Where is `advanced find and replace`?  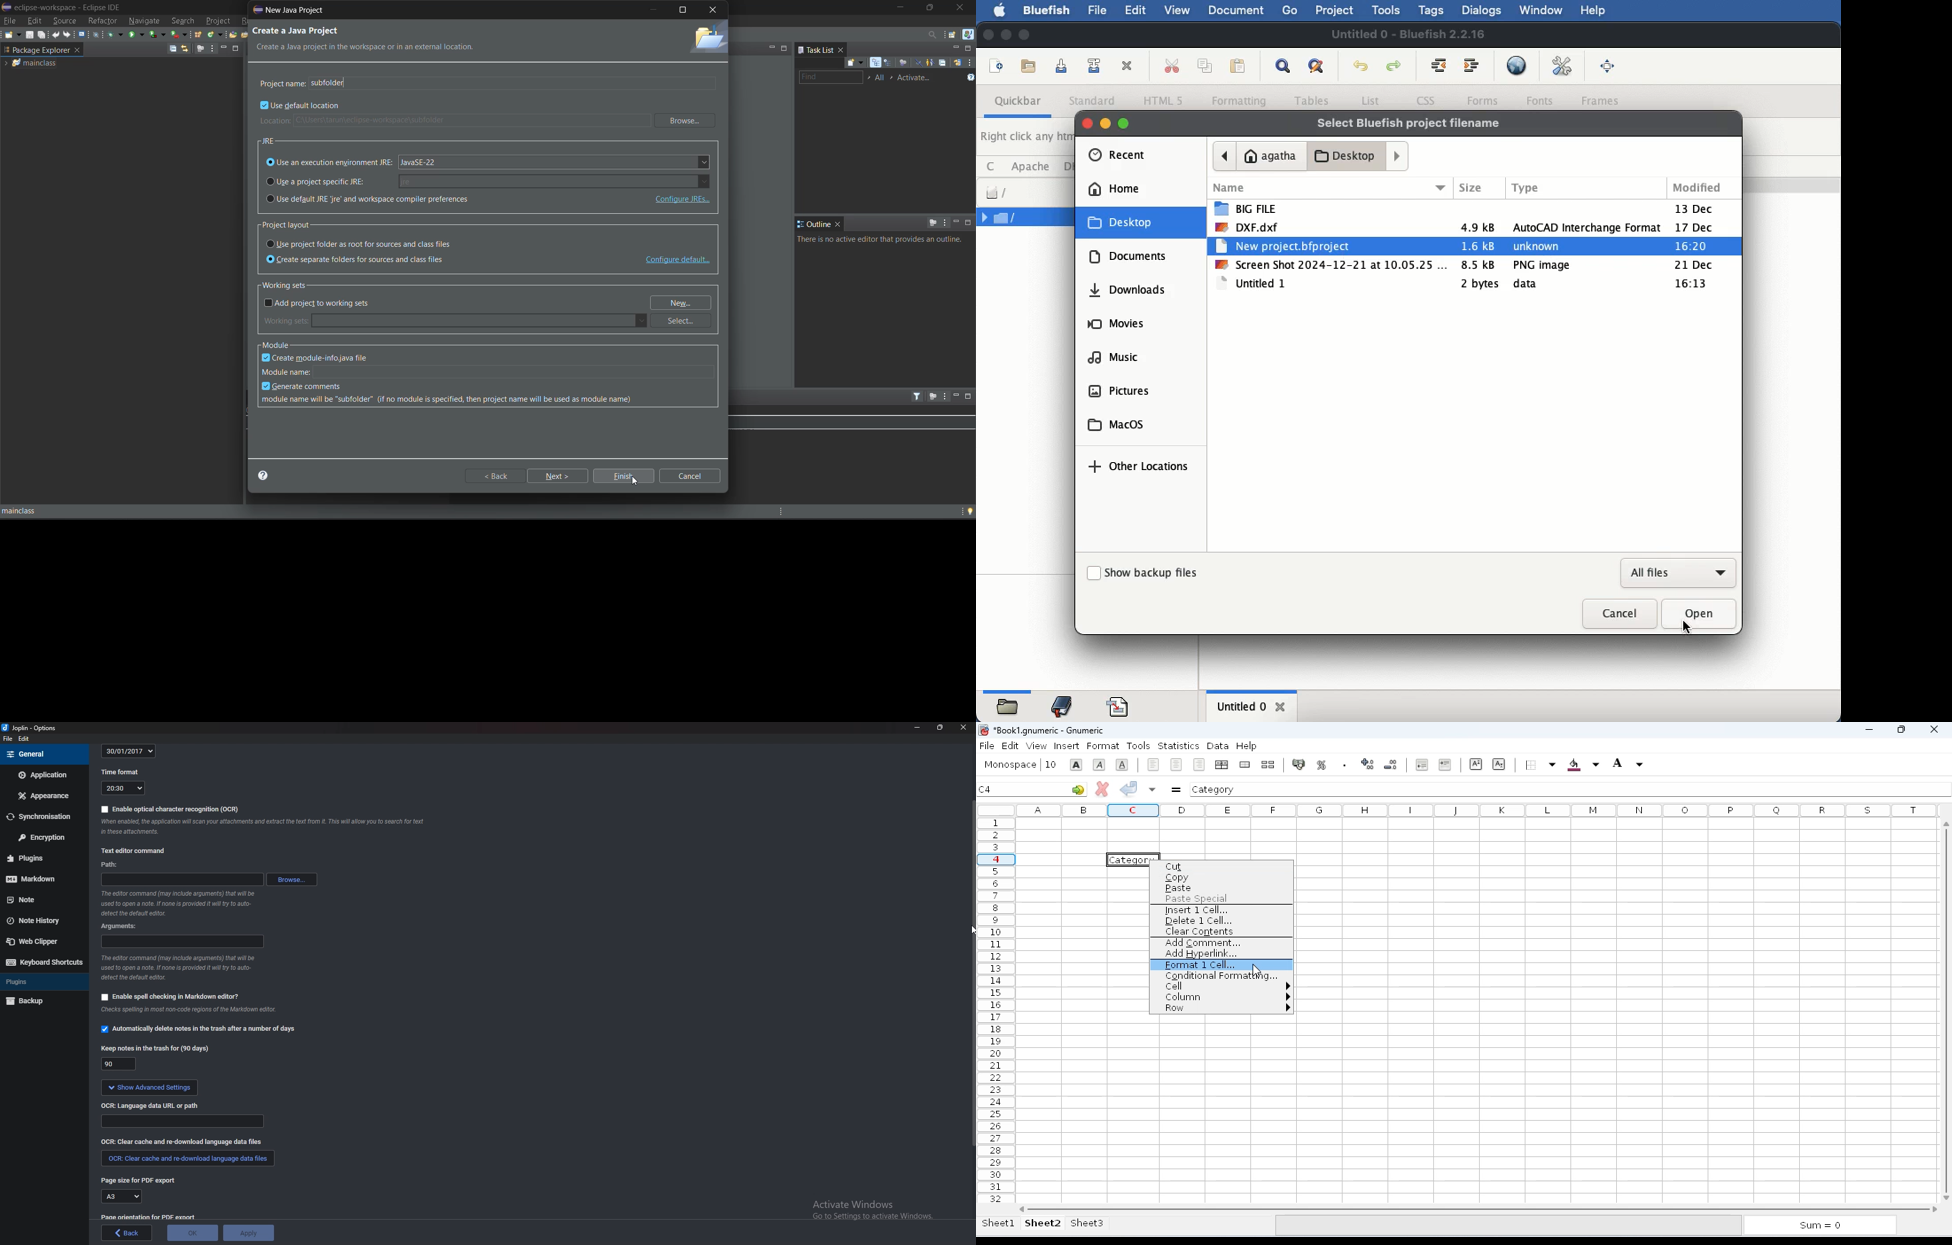
advanced find and replace is located at coordinates (1317, 67).